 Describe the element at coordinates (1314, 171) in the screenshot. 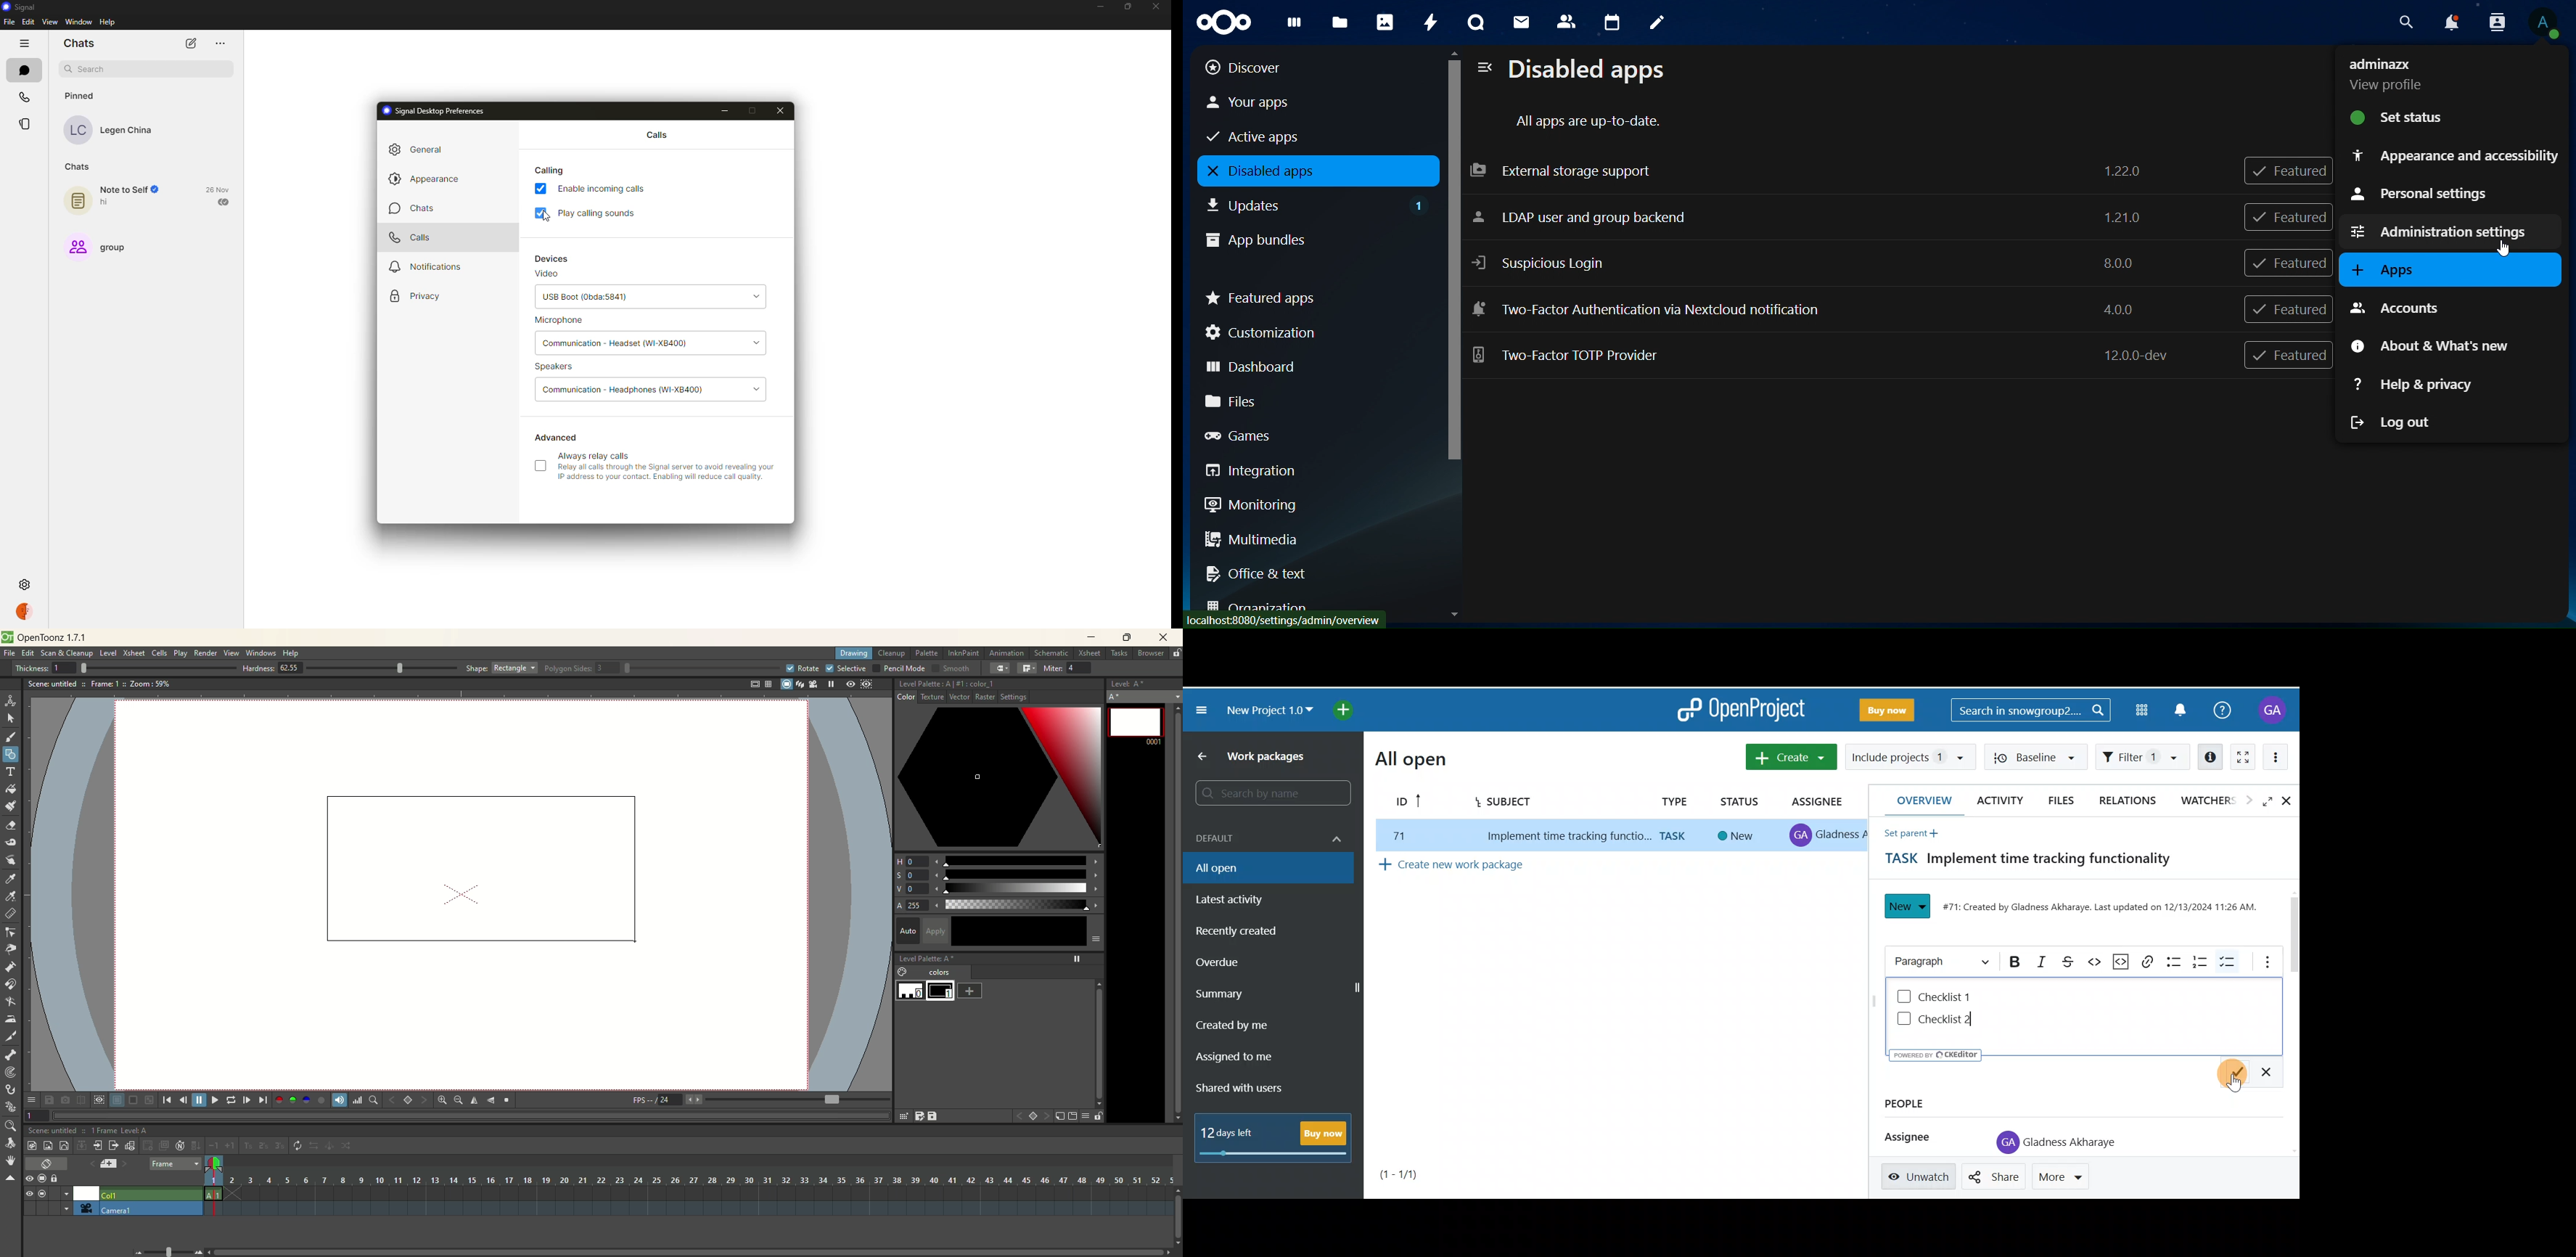

I see `disabled apps` at that location.